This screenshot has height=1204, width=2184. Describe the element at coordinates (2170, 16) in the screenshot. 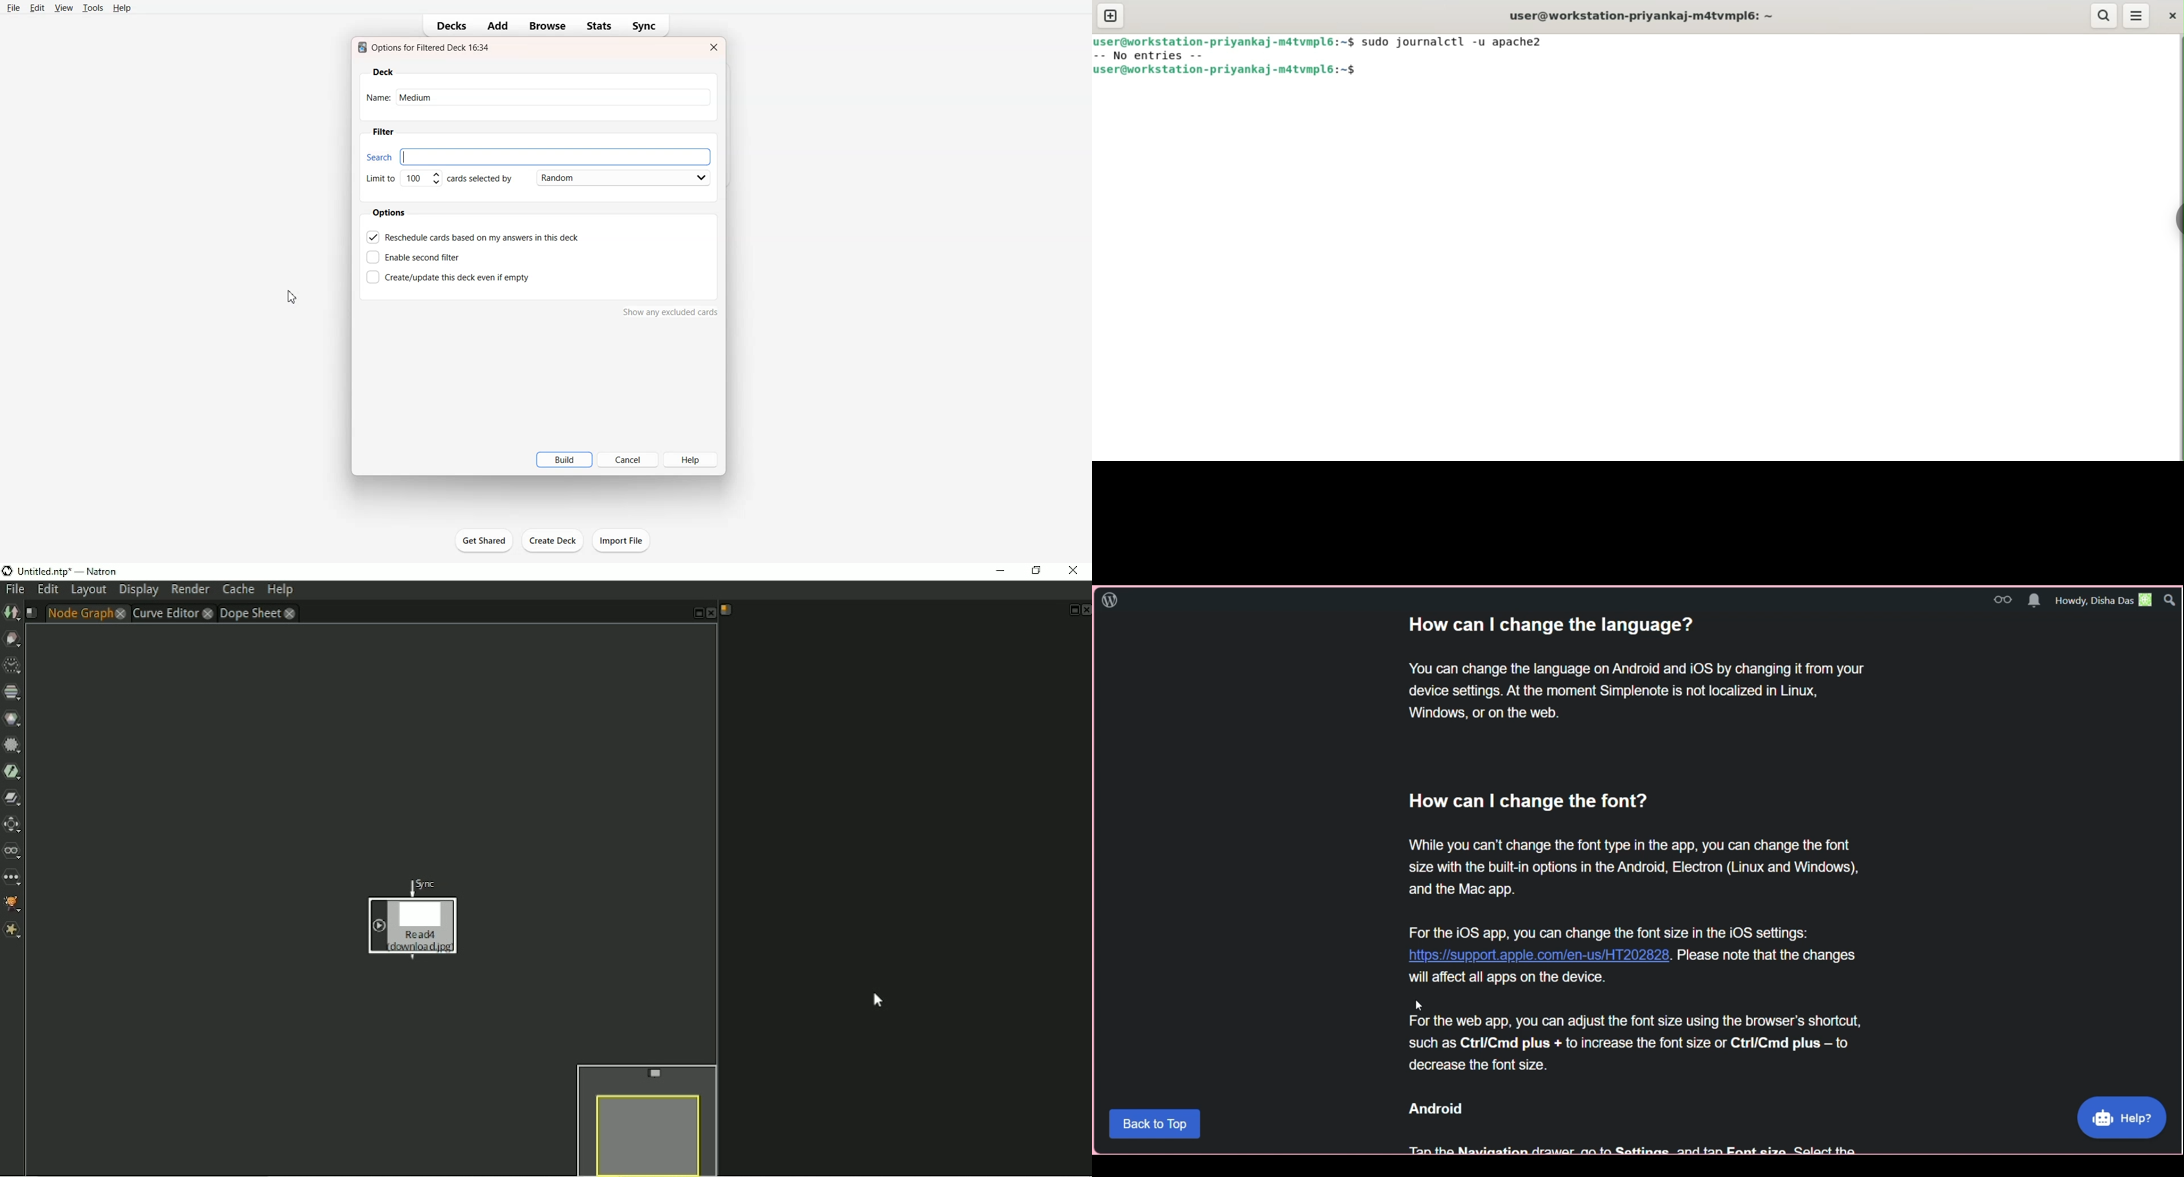

I see `close` at that location.